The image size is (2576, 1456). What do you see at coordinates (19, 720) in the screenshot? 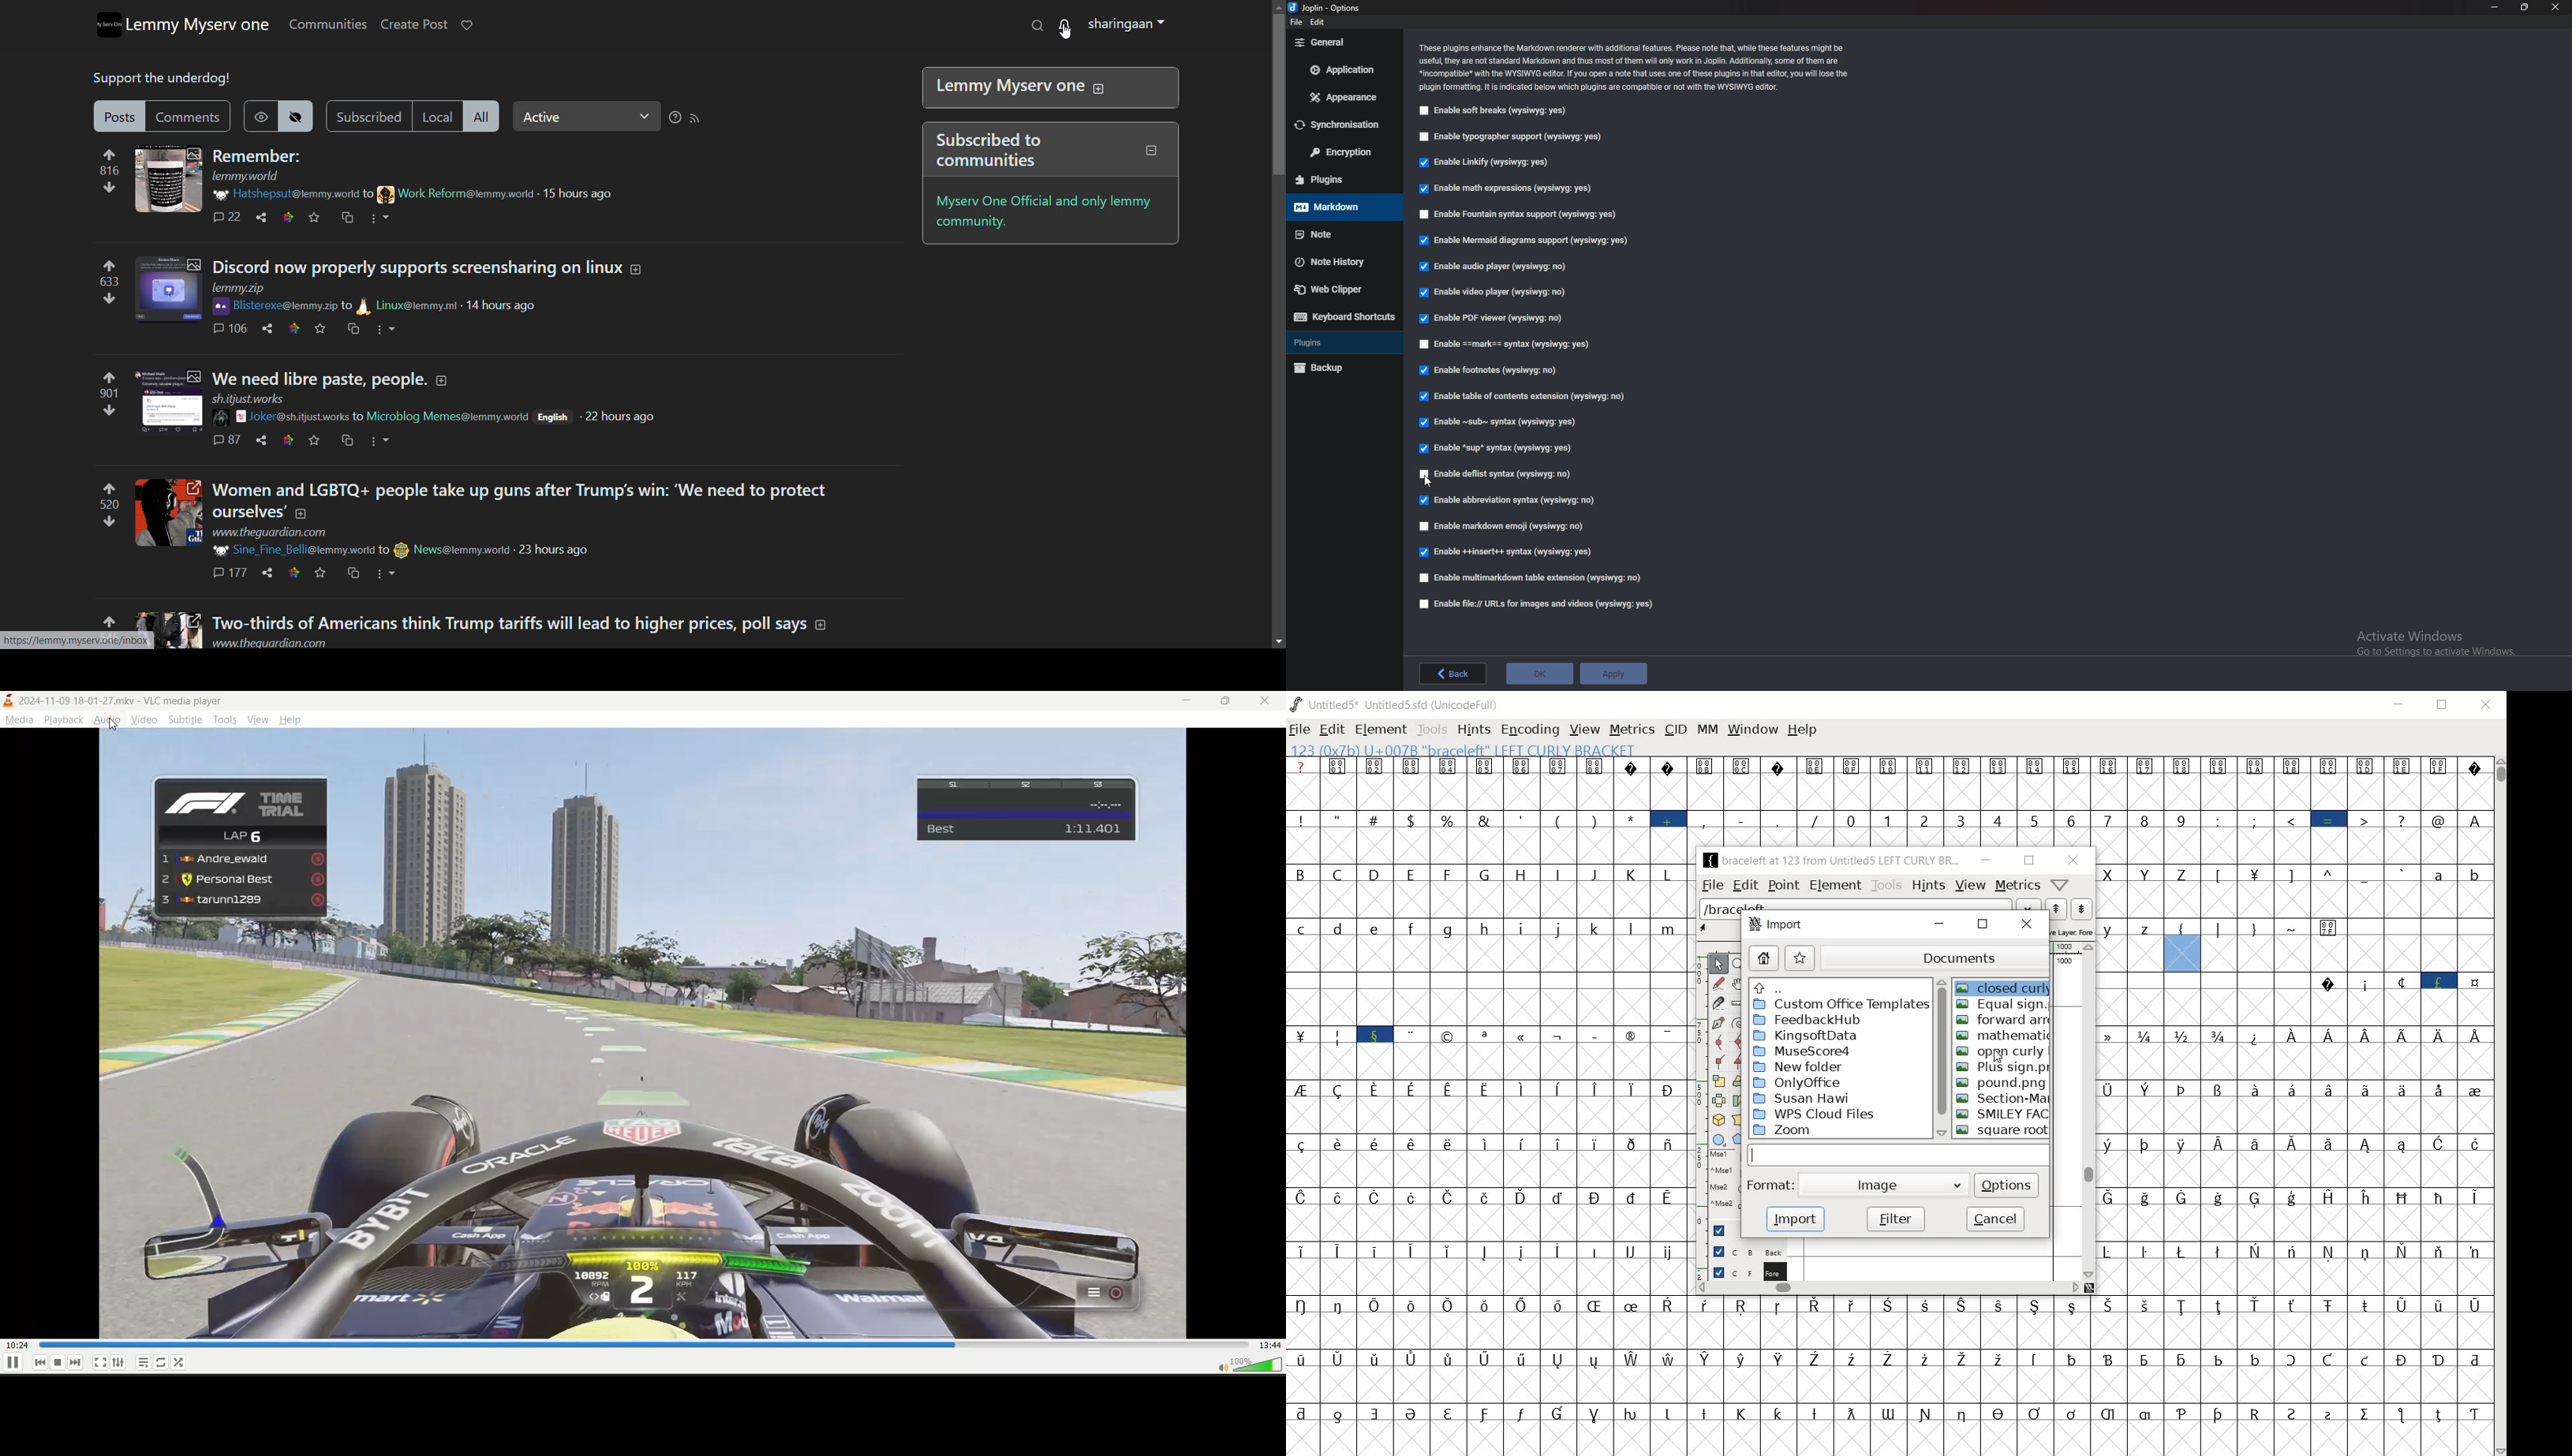
I see `media` at bounding box center [19, 720].